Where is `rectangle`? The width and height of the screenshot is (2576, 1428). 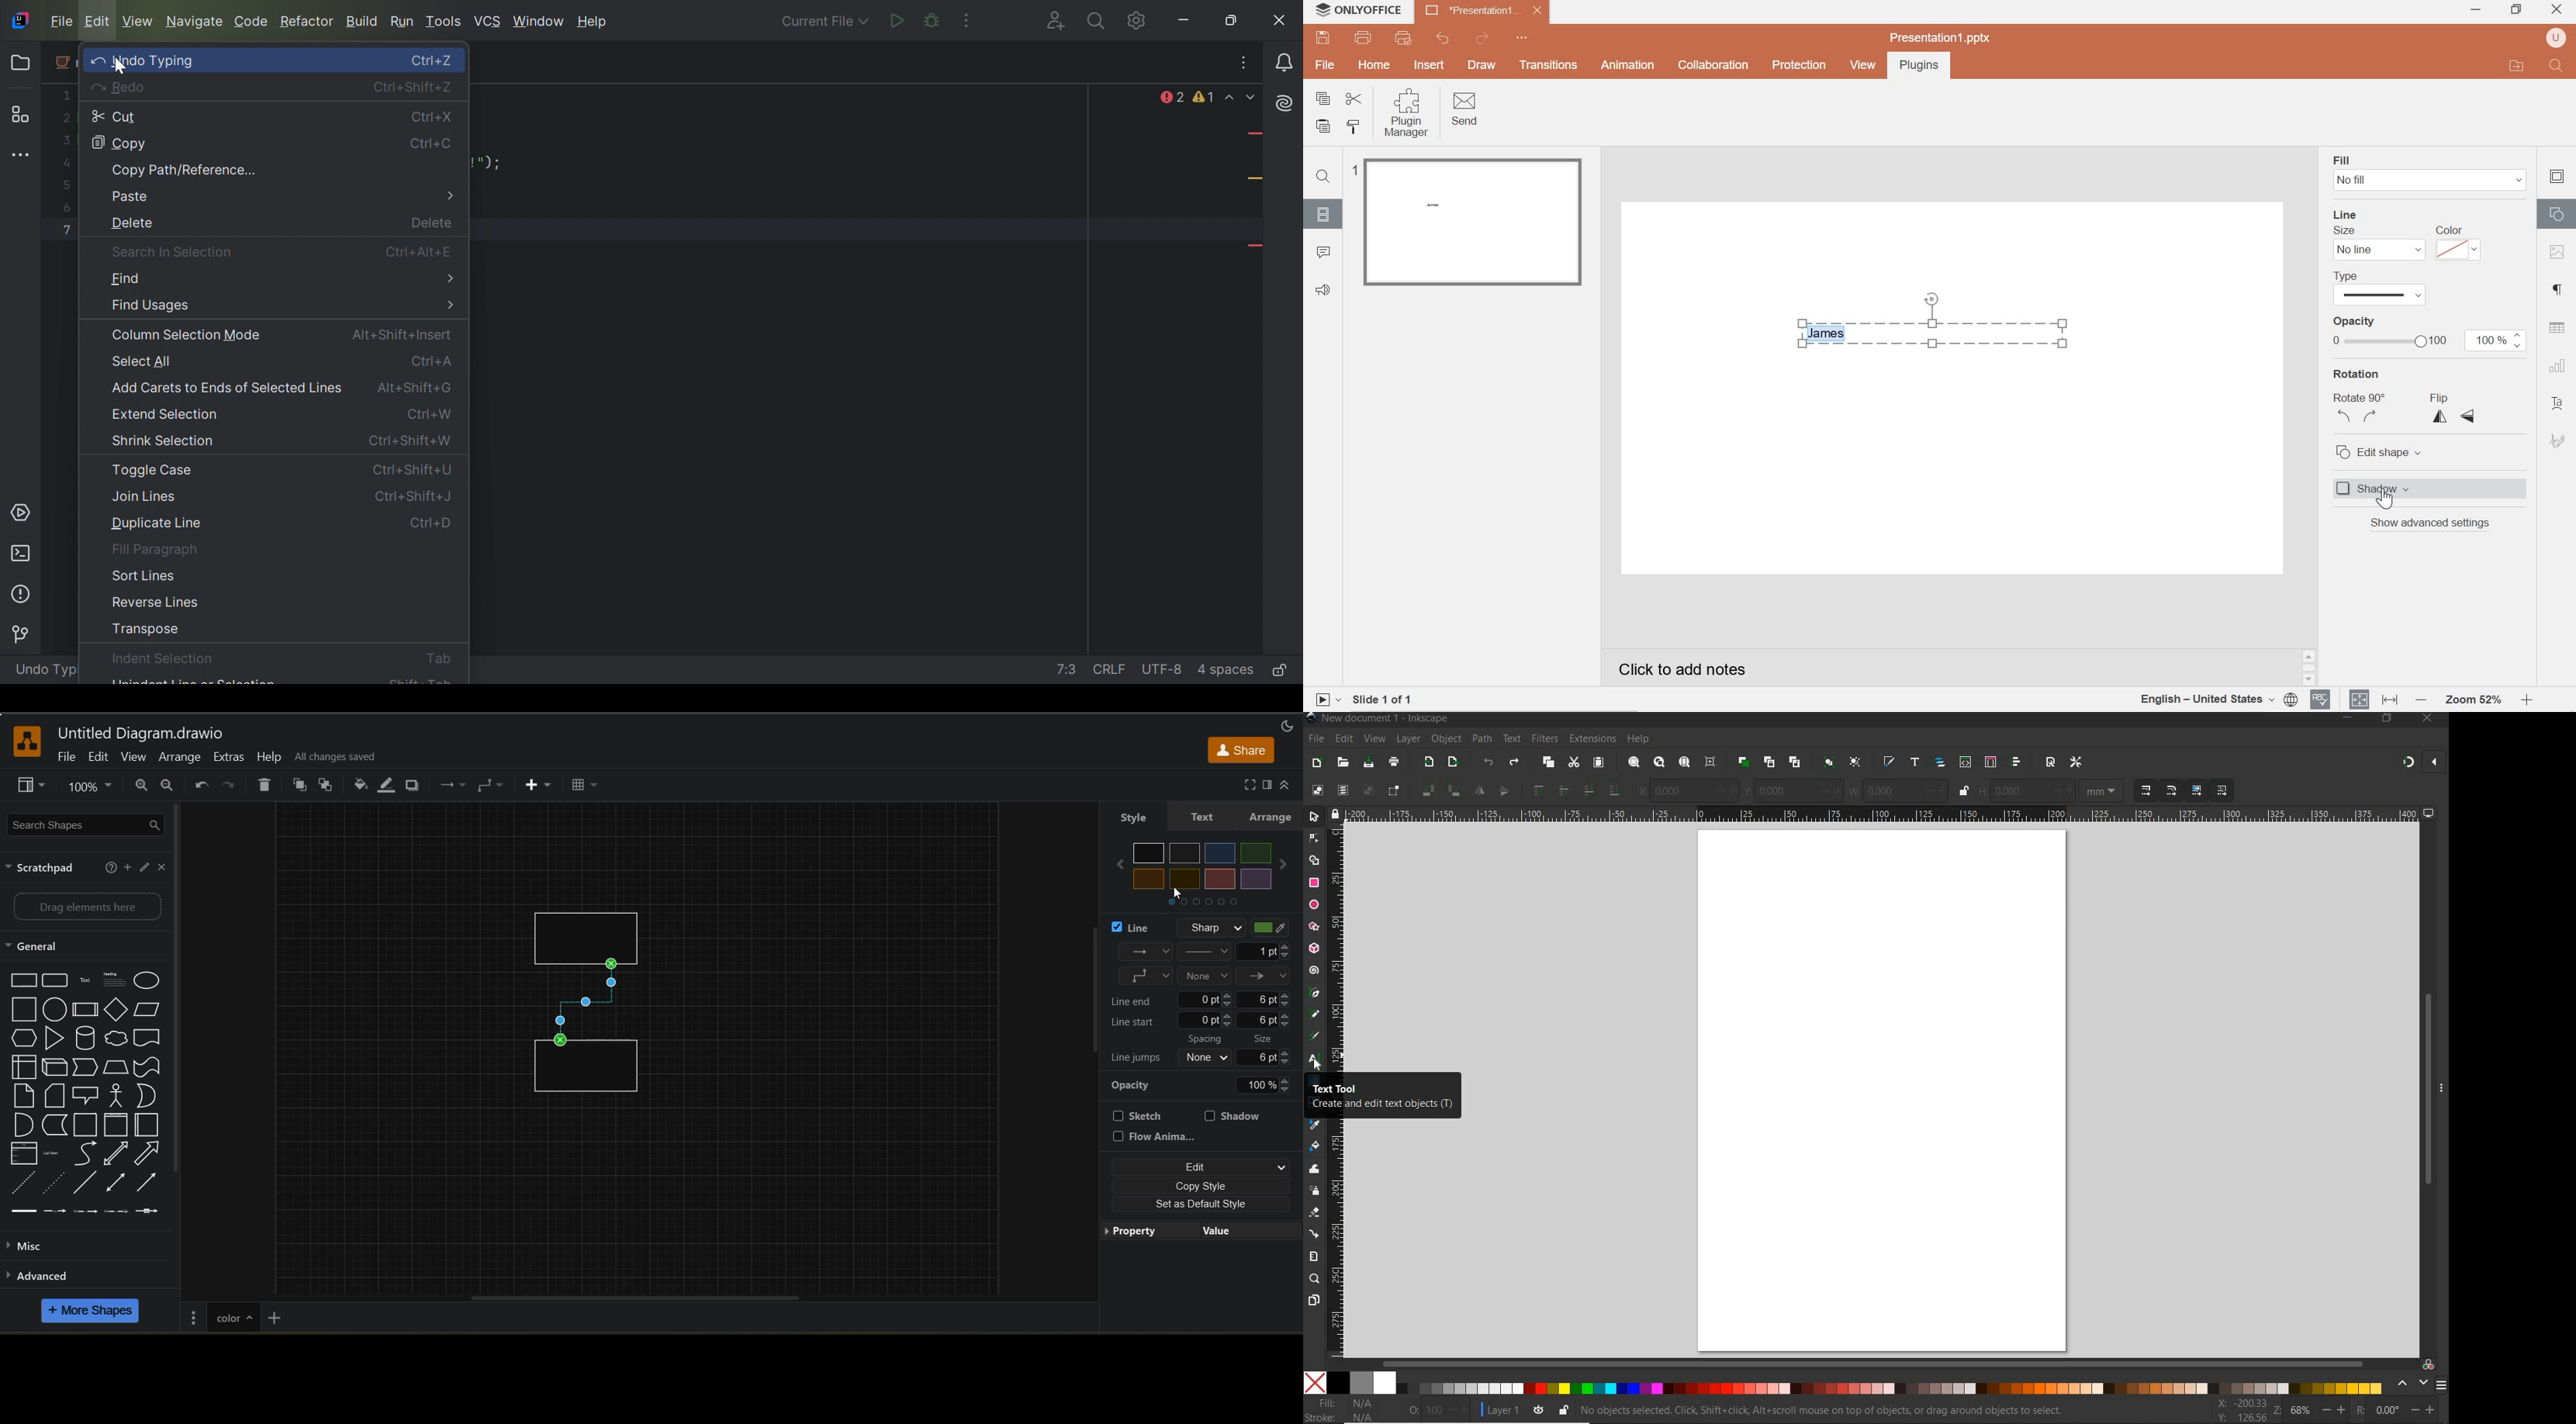 rectangle is located at coordinates (588, 1072).